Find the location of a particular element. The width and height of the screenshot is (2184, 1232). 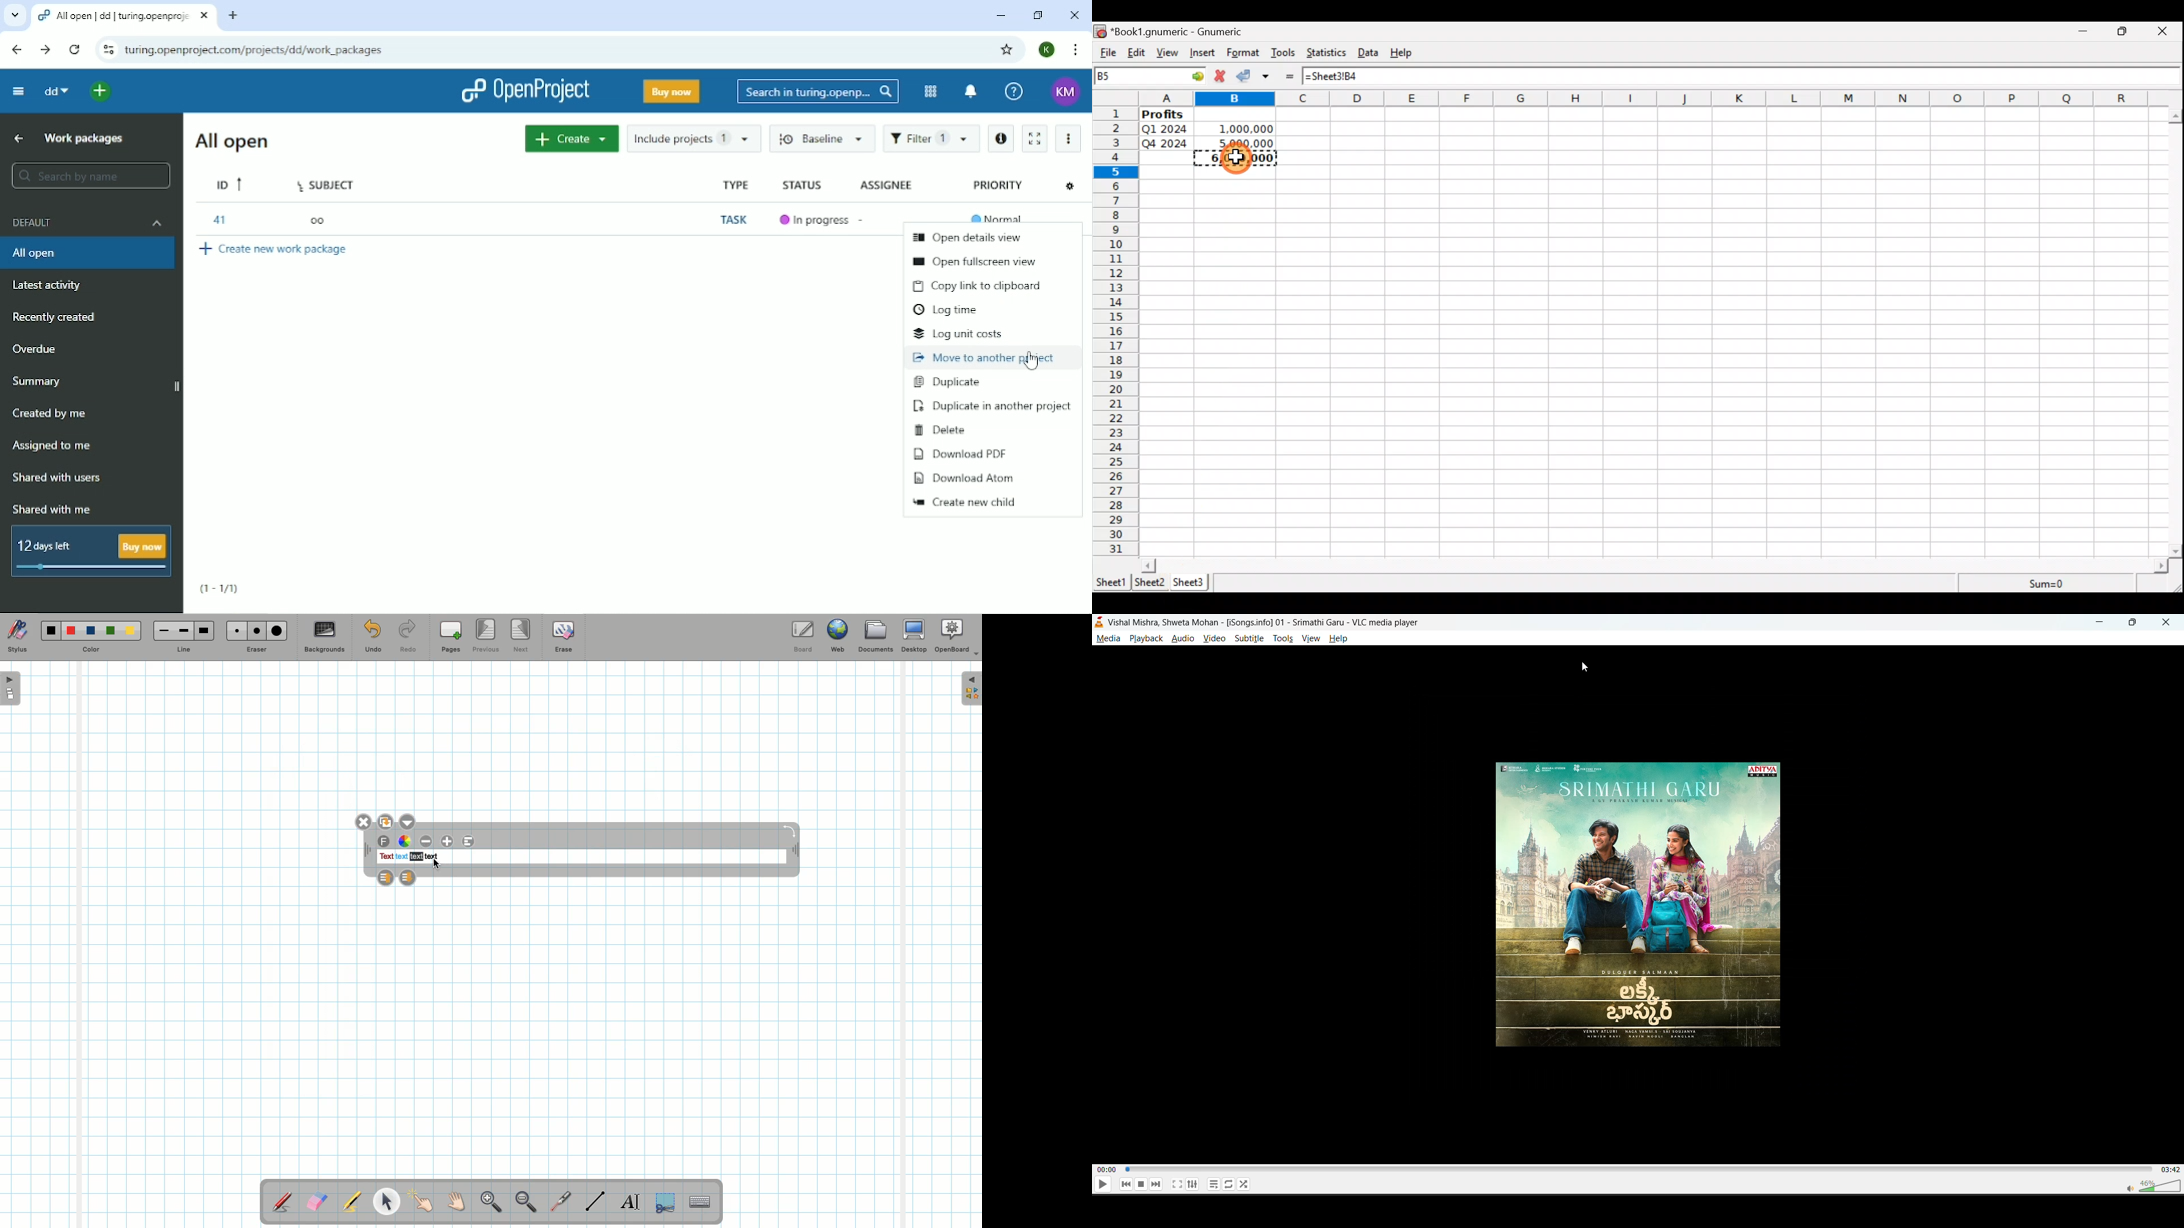

Cell name is located at coordinates (1151, 76).